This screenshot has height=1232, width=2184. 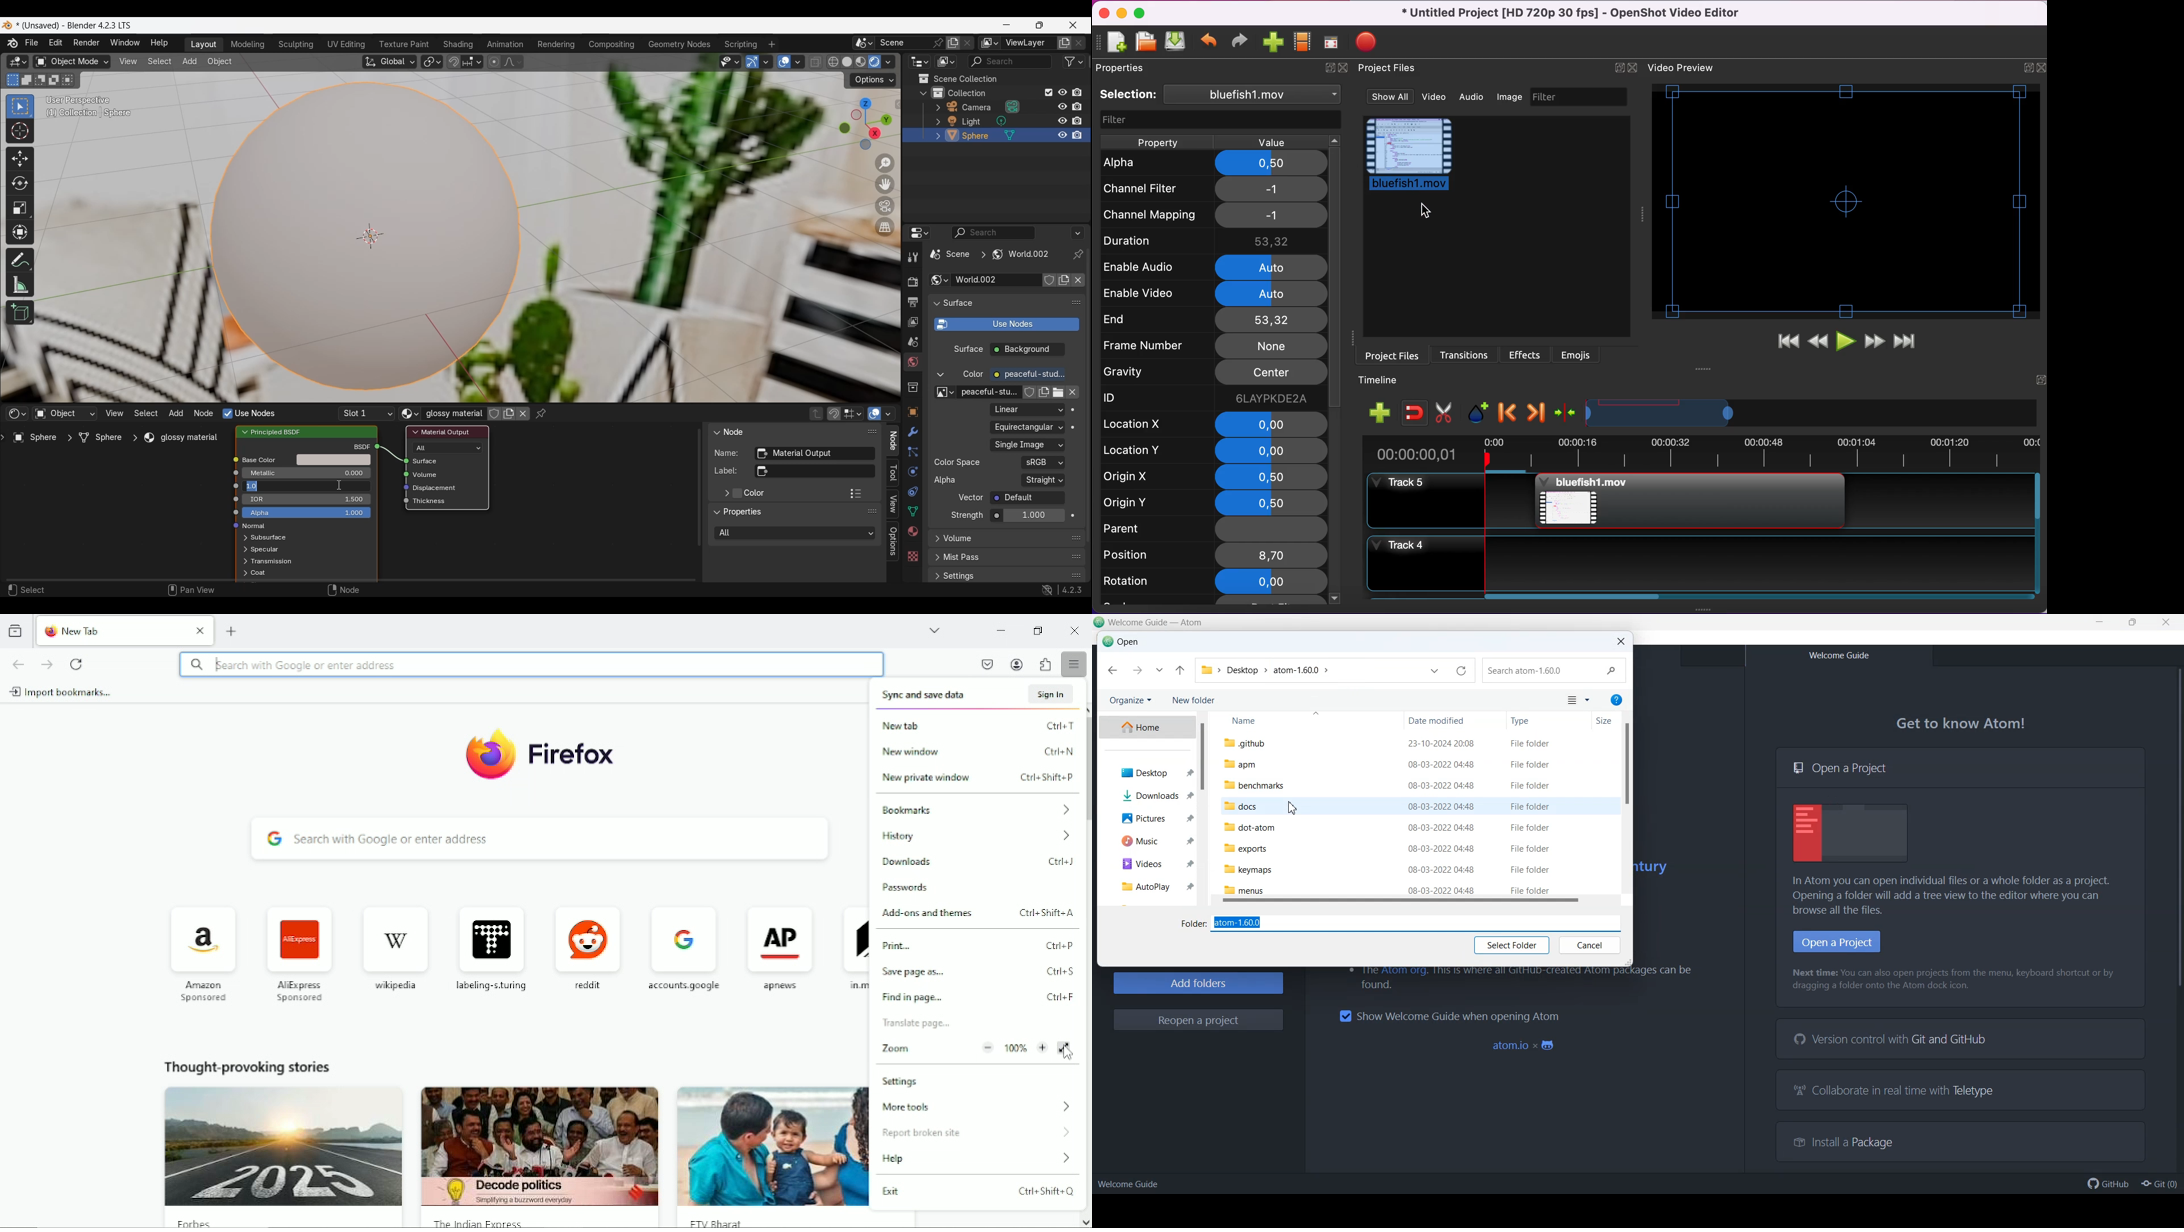 I want to click on passwords, so click(x=913, y=887).